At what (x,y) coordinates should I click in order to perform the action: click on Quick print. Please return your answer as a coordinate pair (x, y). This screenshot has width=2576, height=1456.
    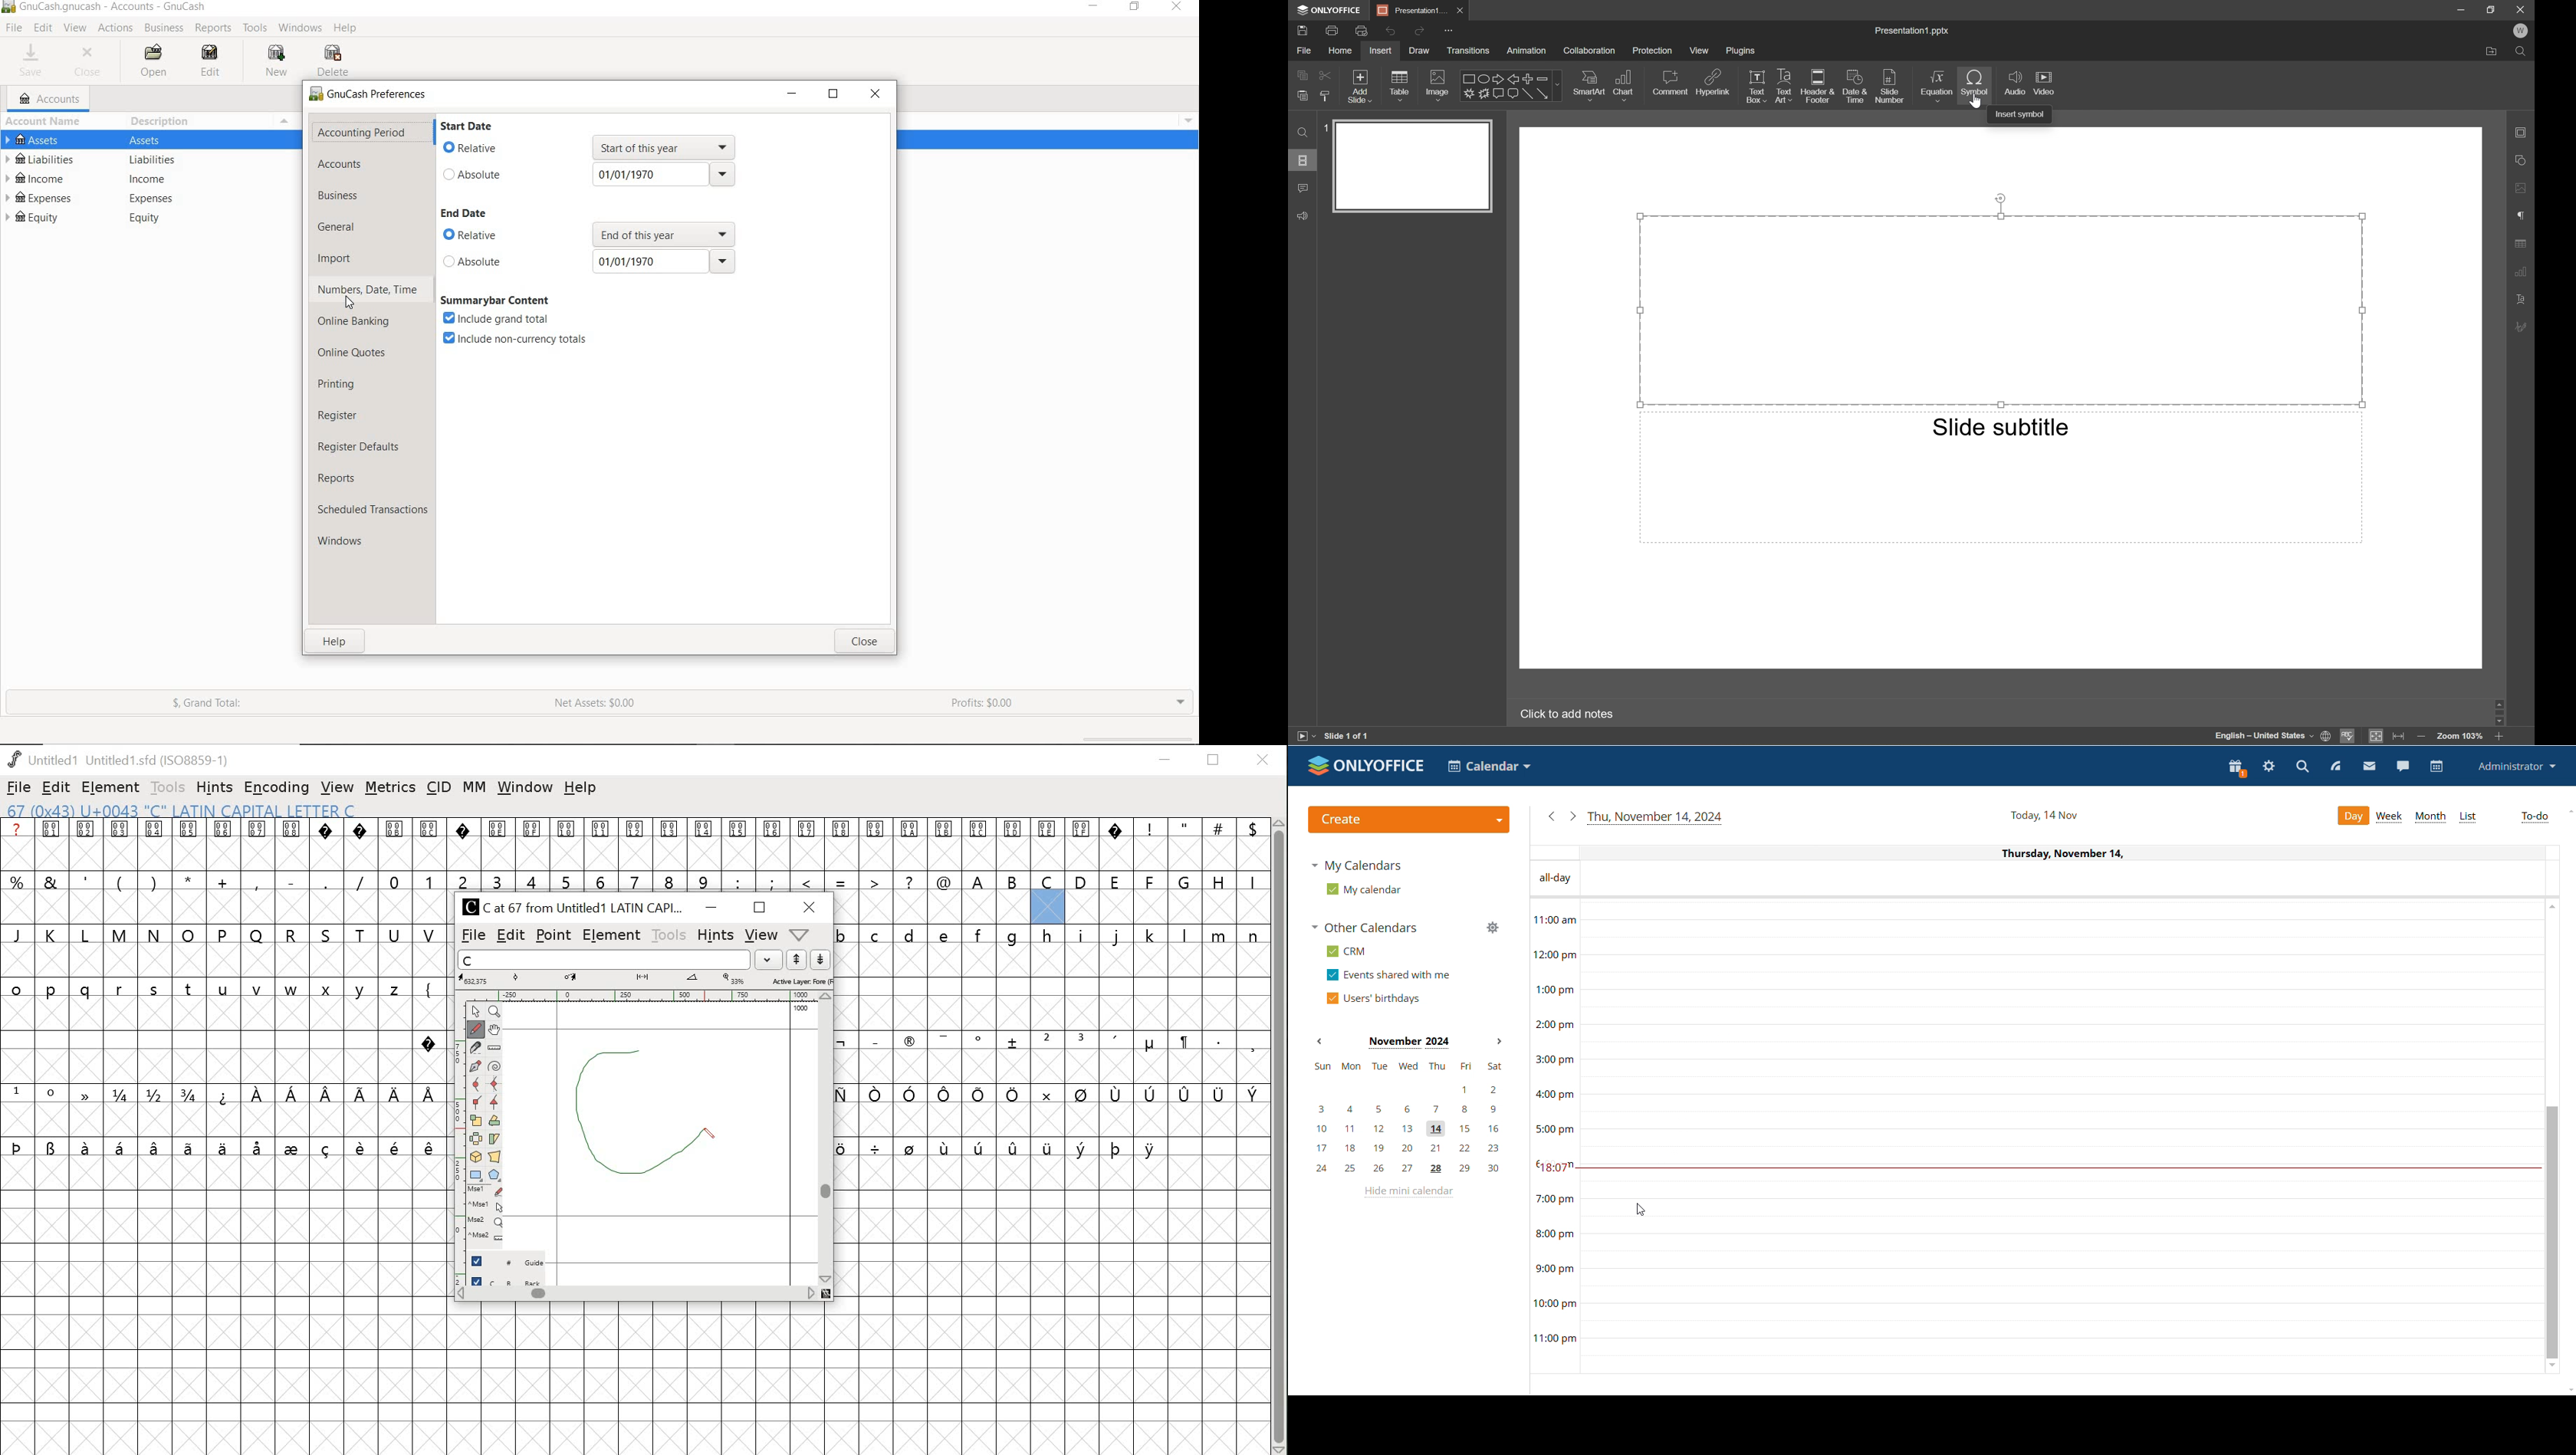
    Looking at the image, I should click on (1360, 31).